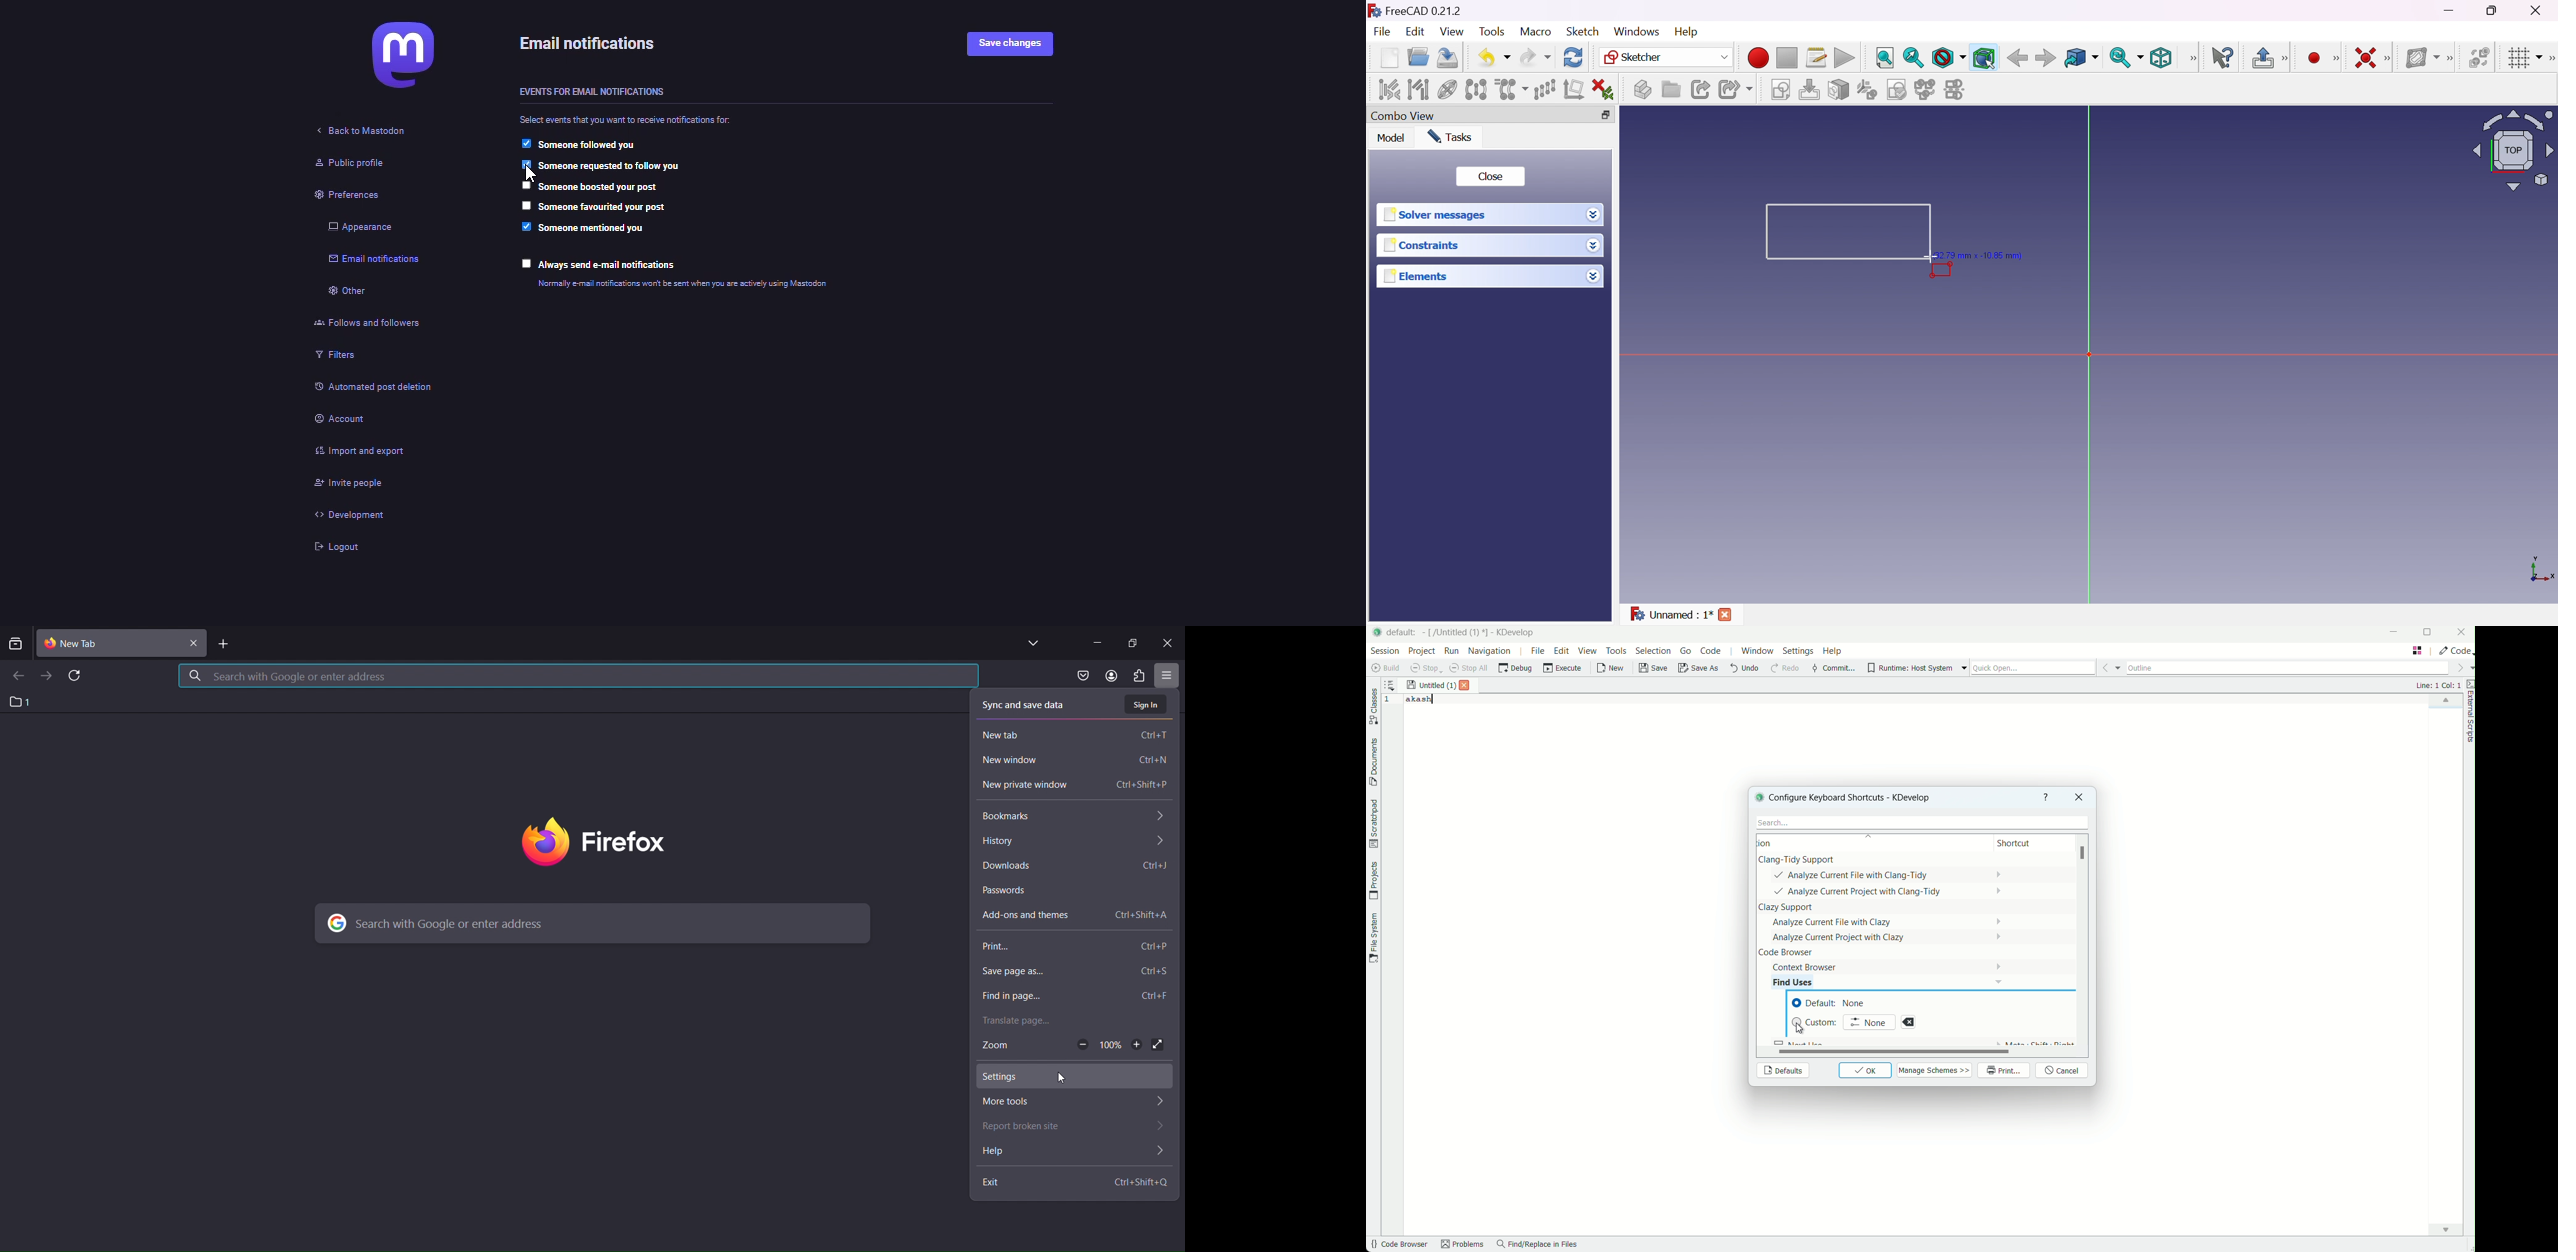 This screenshot has width=2576, height=1260. Describe the element at coordinates (1075, 912) in the screenshot. I see `add ons and themes` at that location.